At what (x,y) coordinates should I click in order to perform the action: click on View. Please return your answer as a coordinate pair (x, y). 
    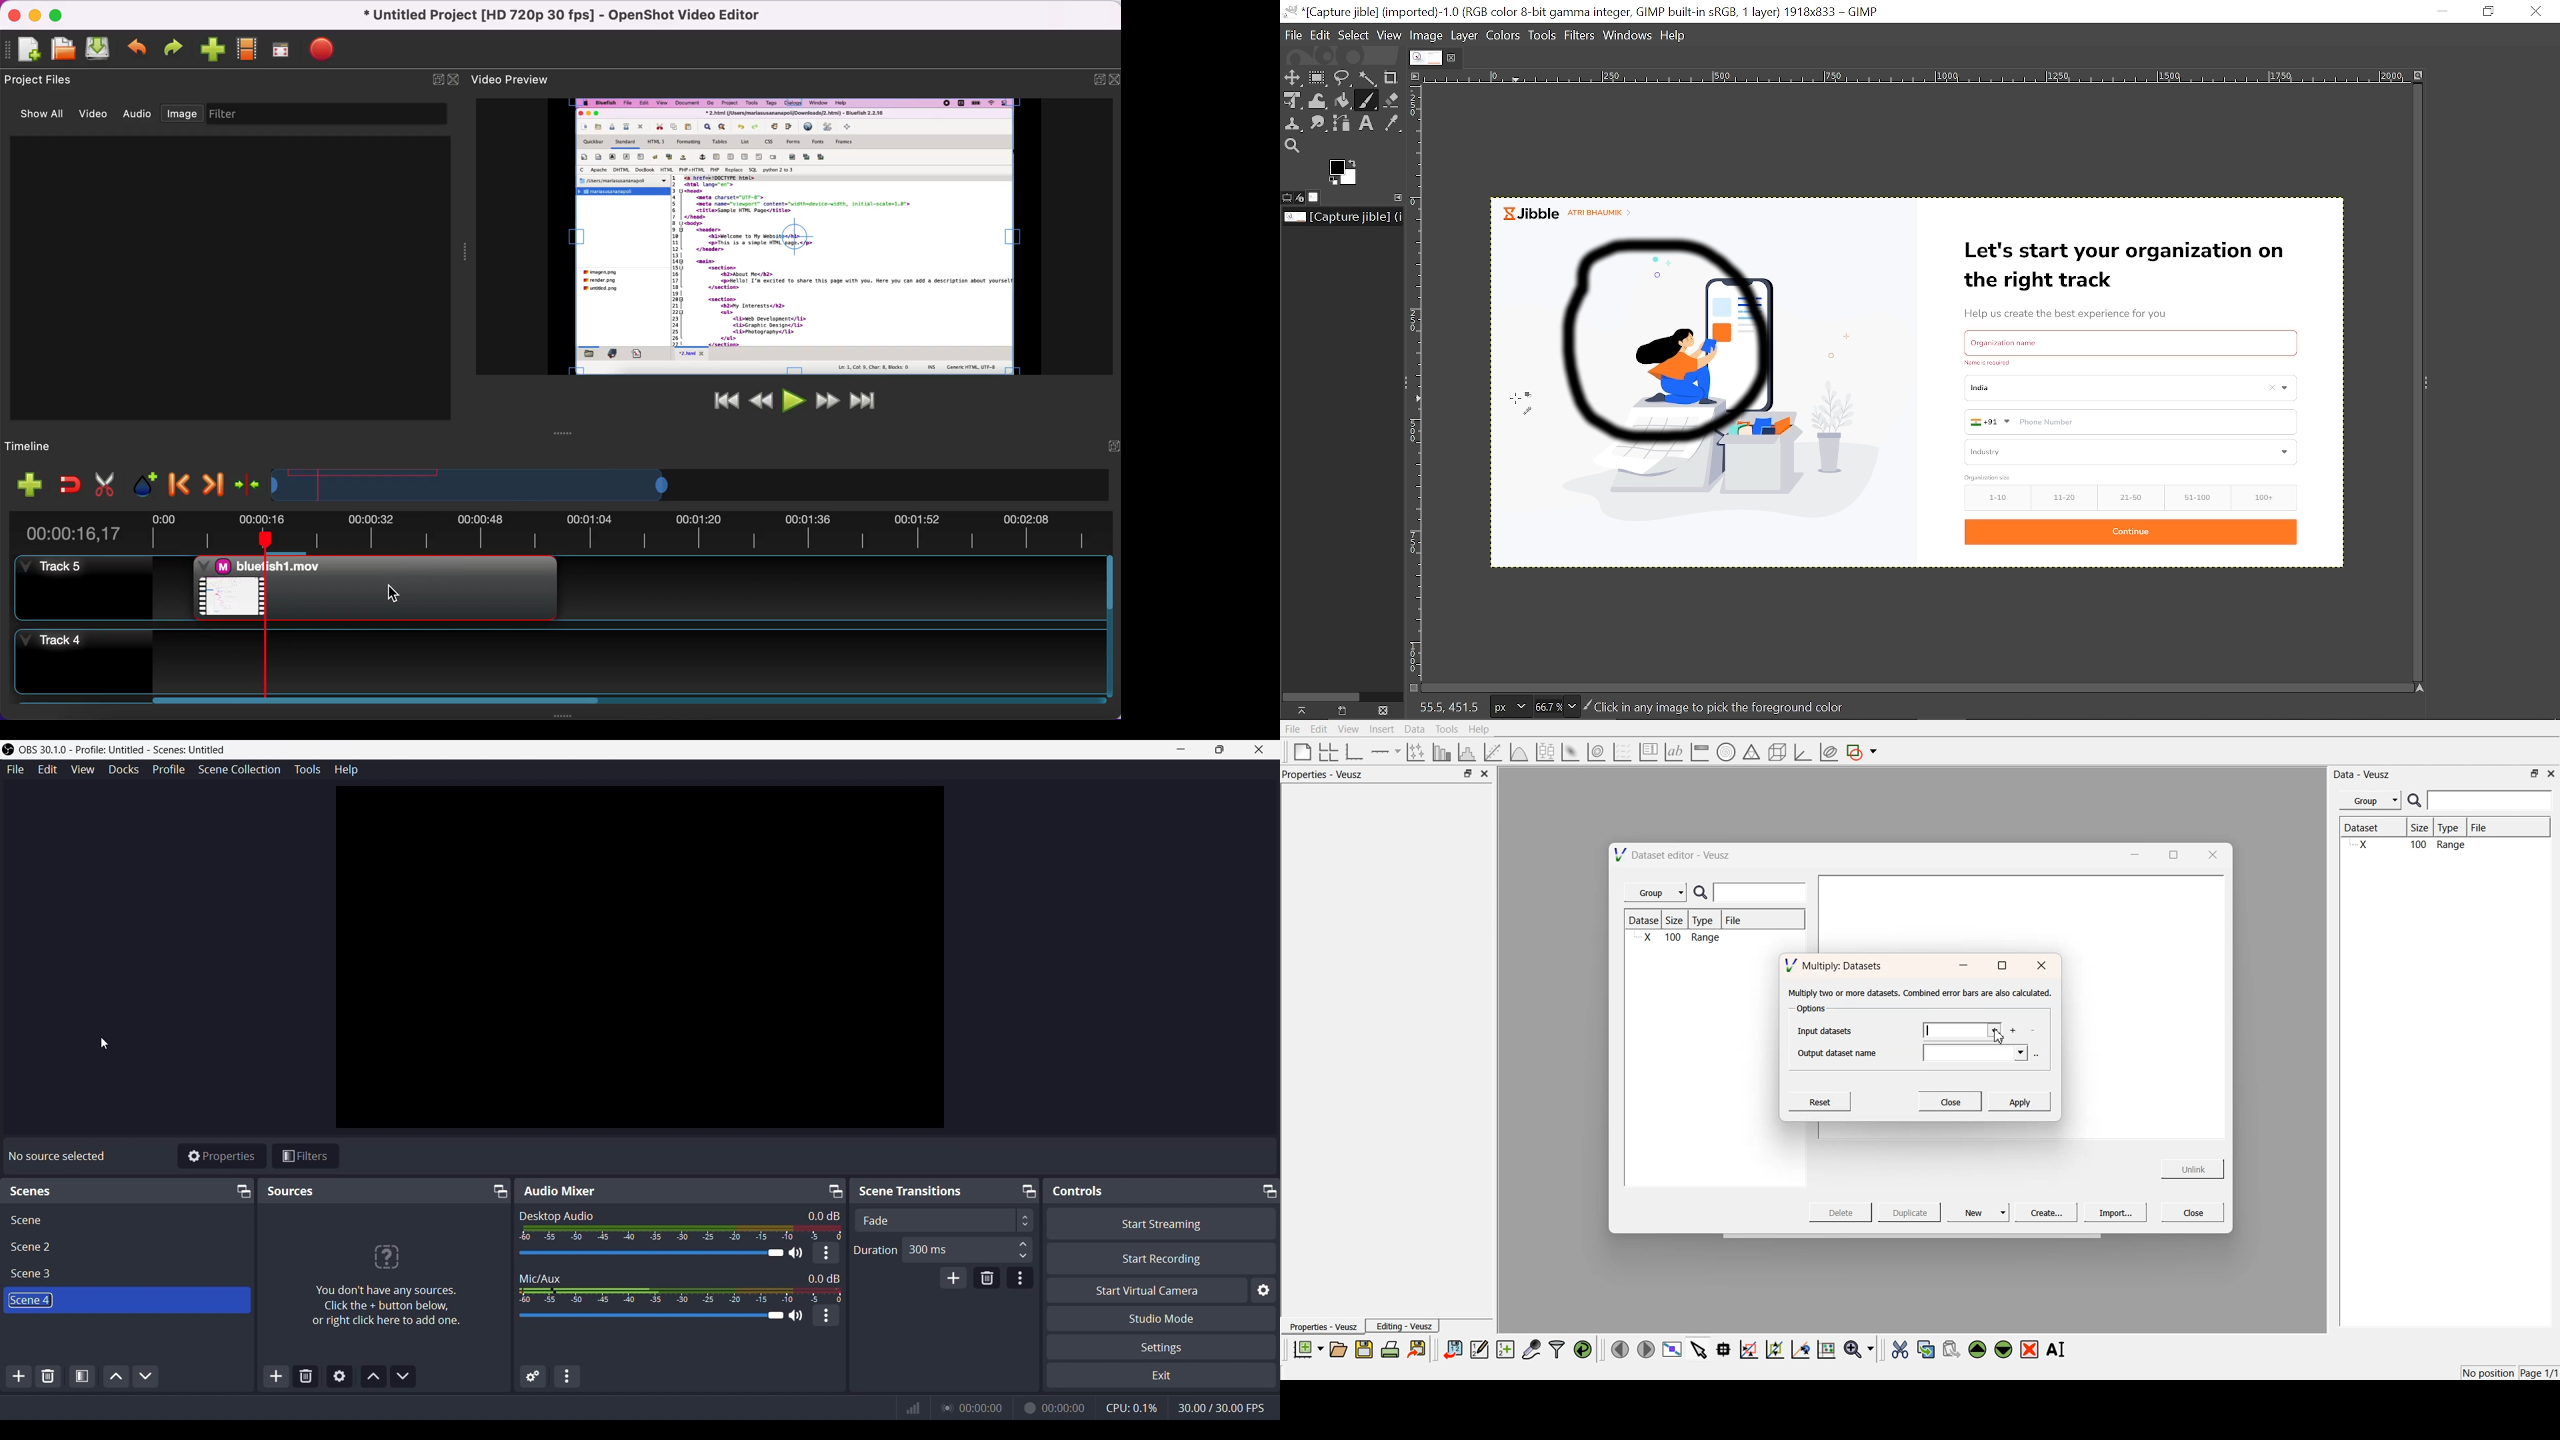
    Looking at the image, I should click on (82, 769).